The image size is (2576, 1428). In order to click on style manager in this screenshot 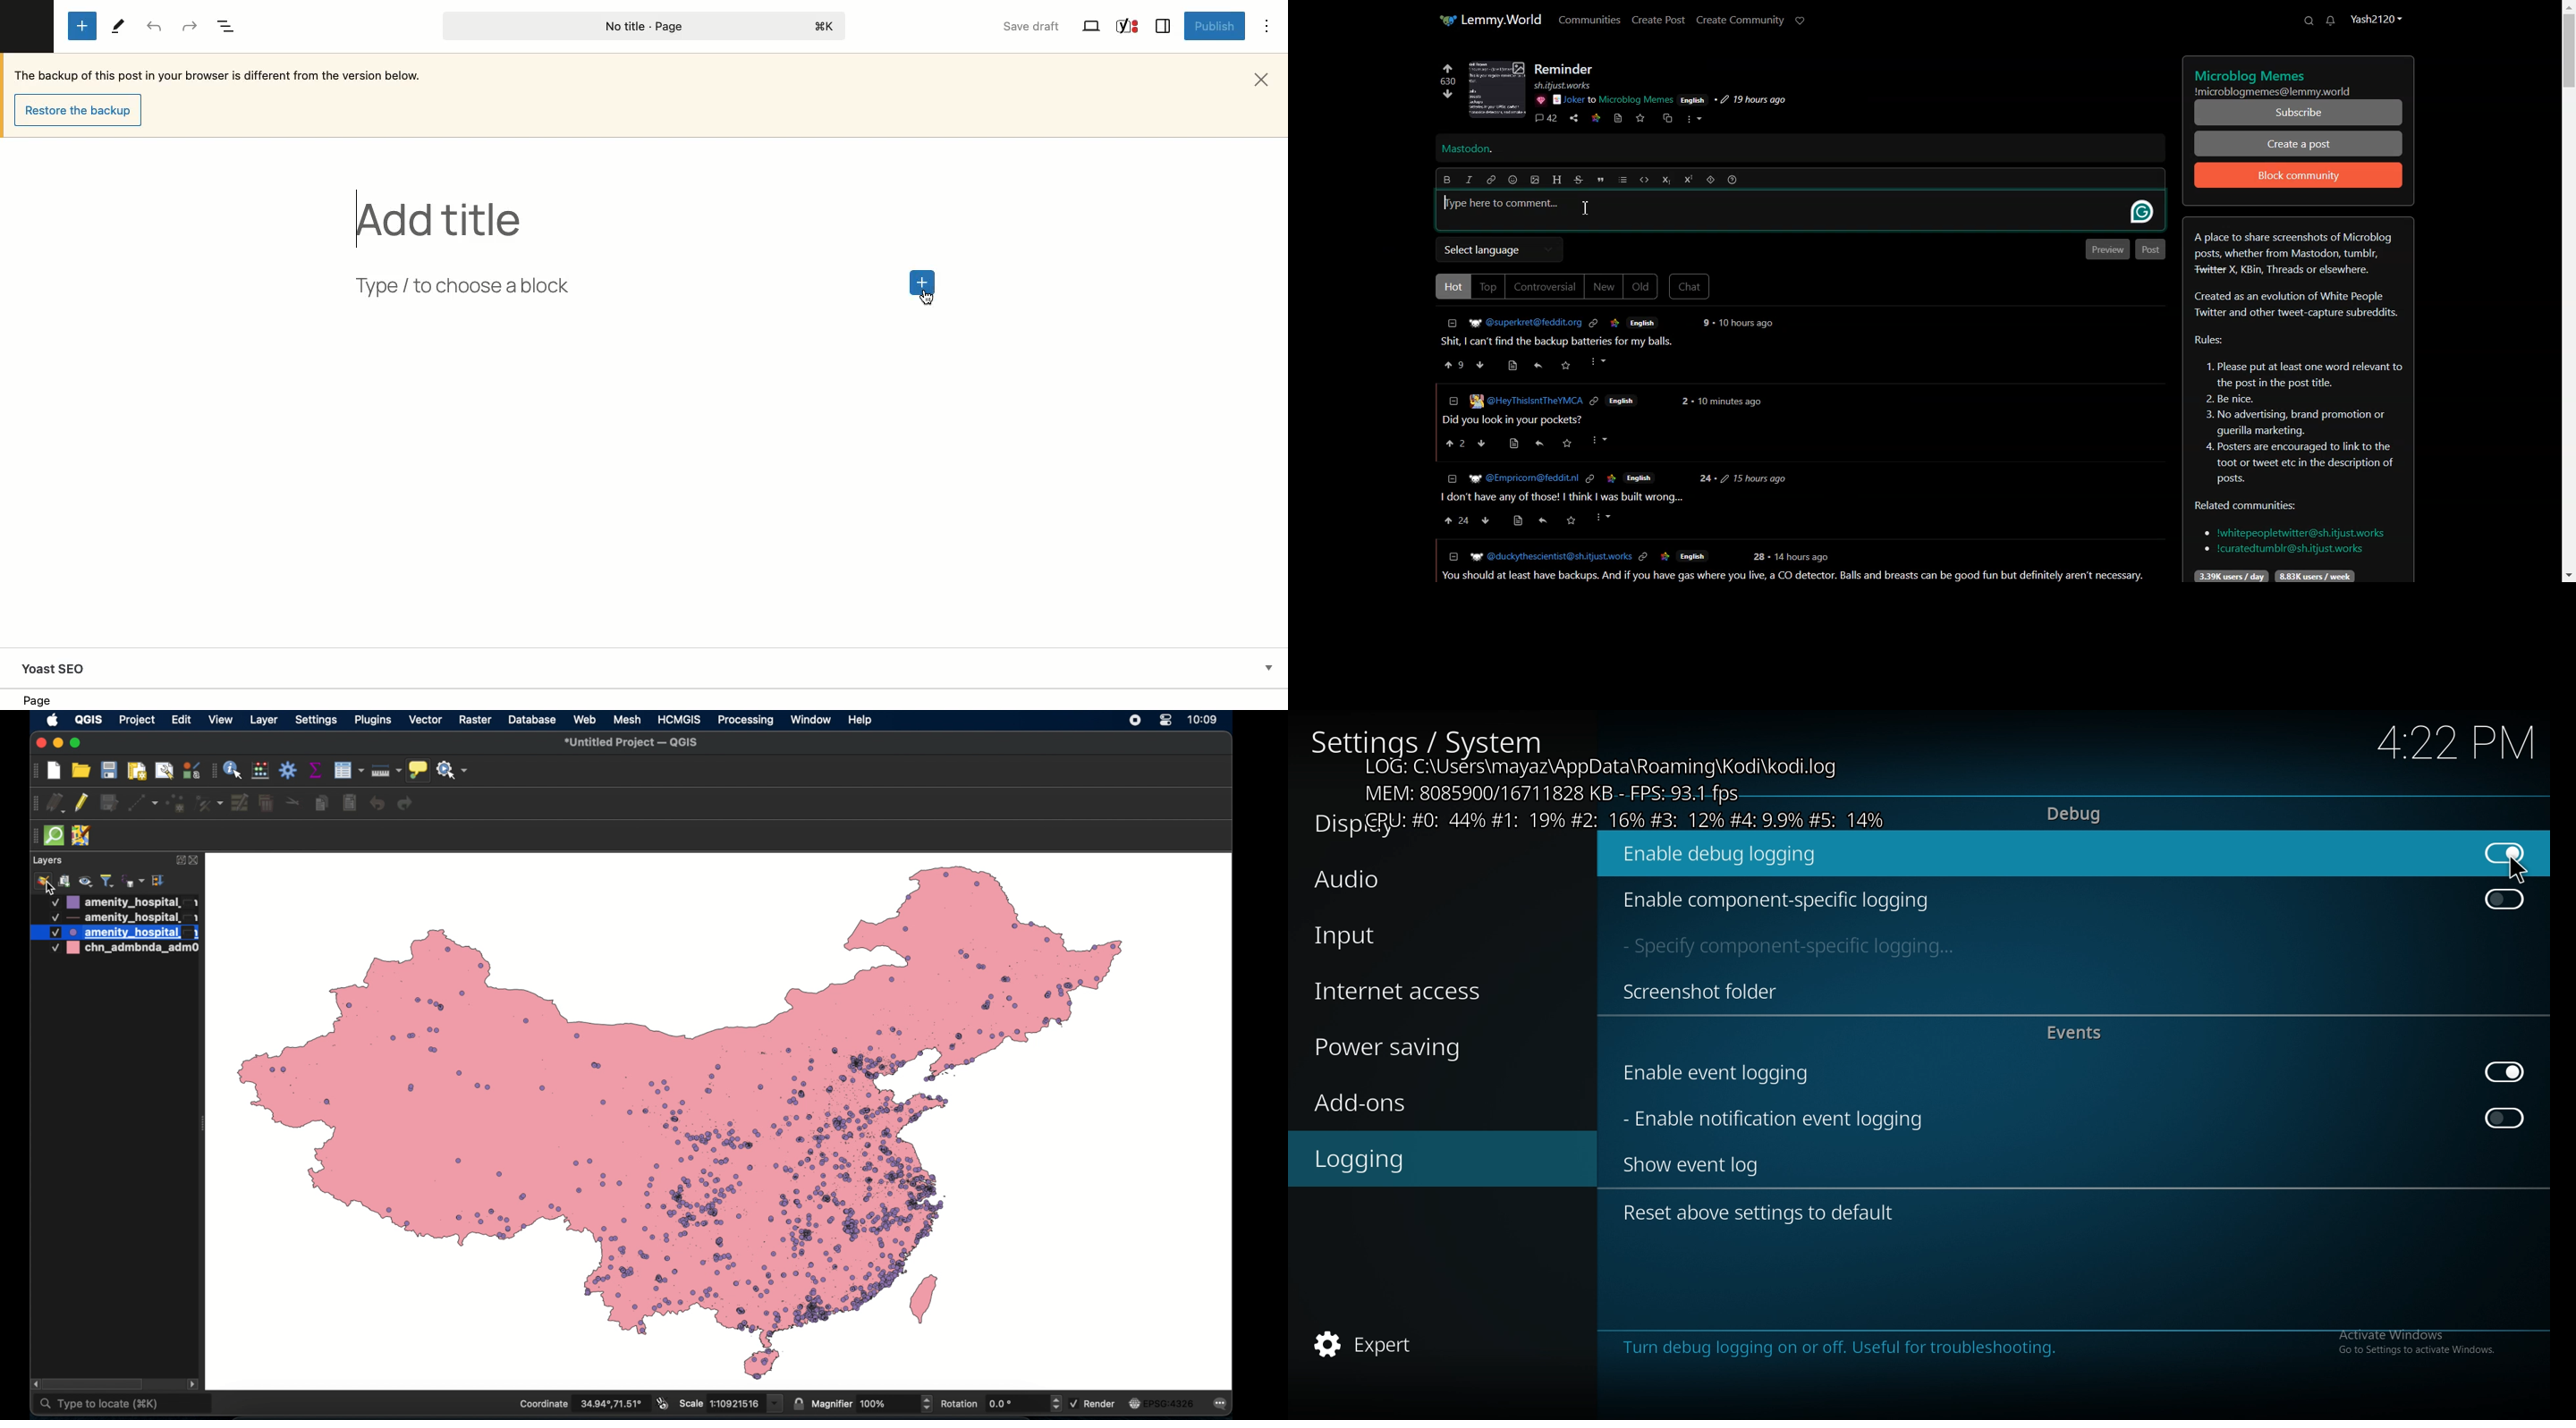, I will do `click(41, 881)`.